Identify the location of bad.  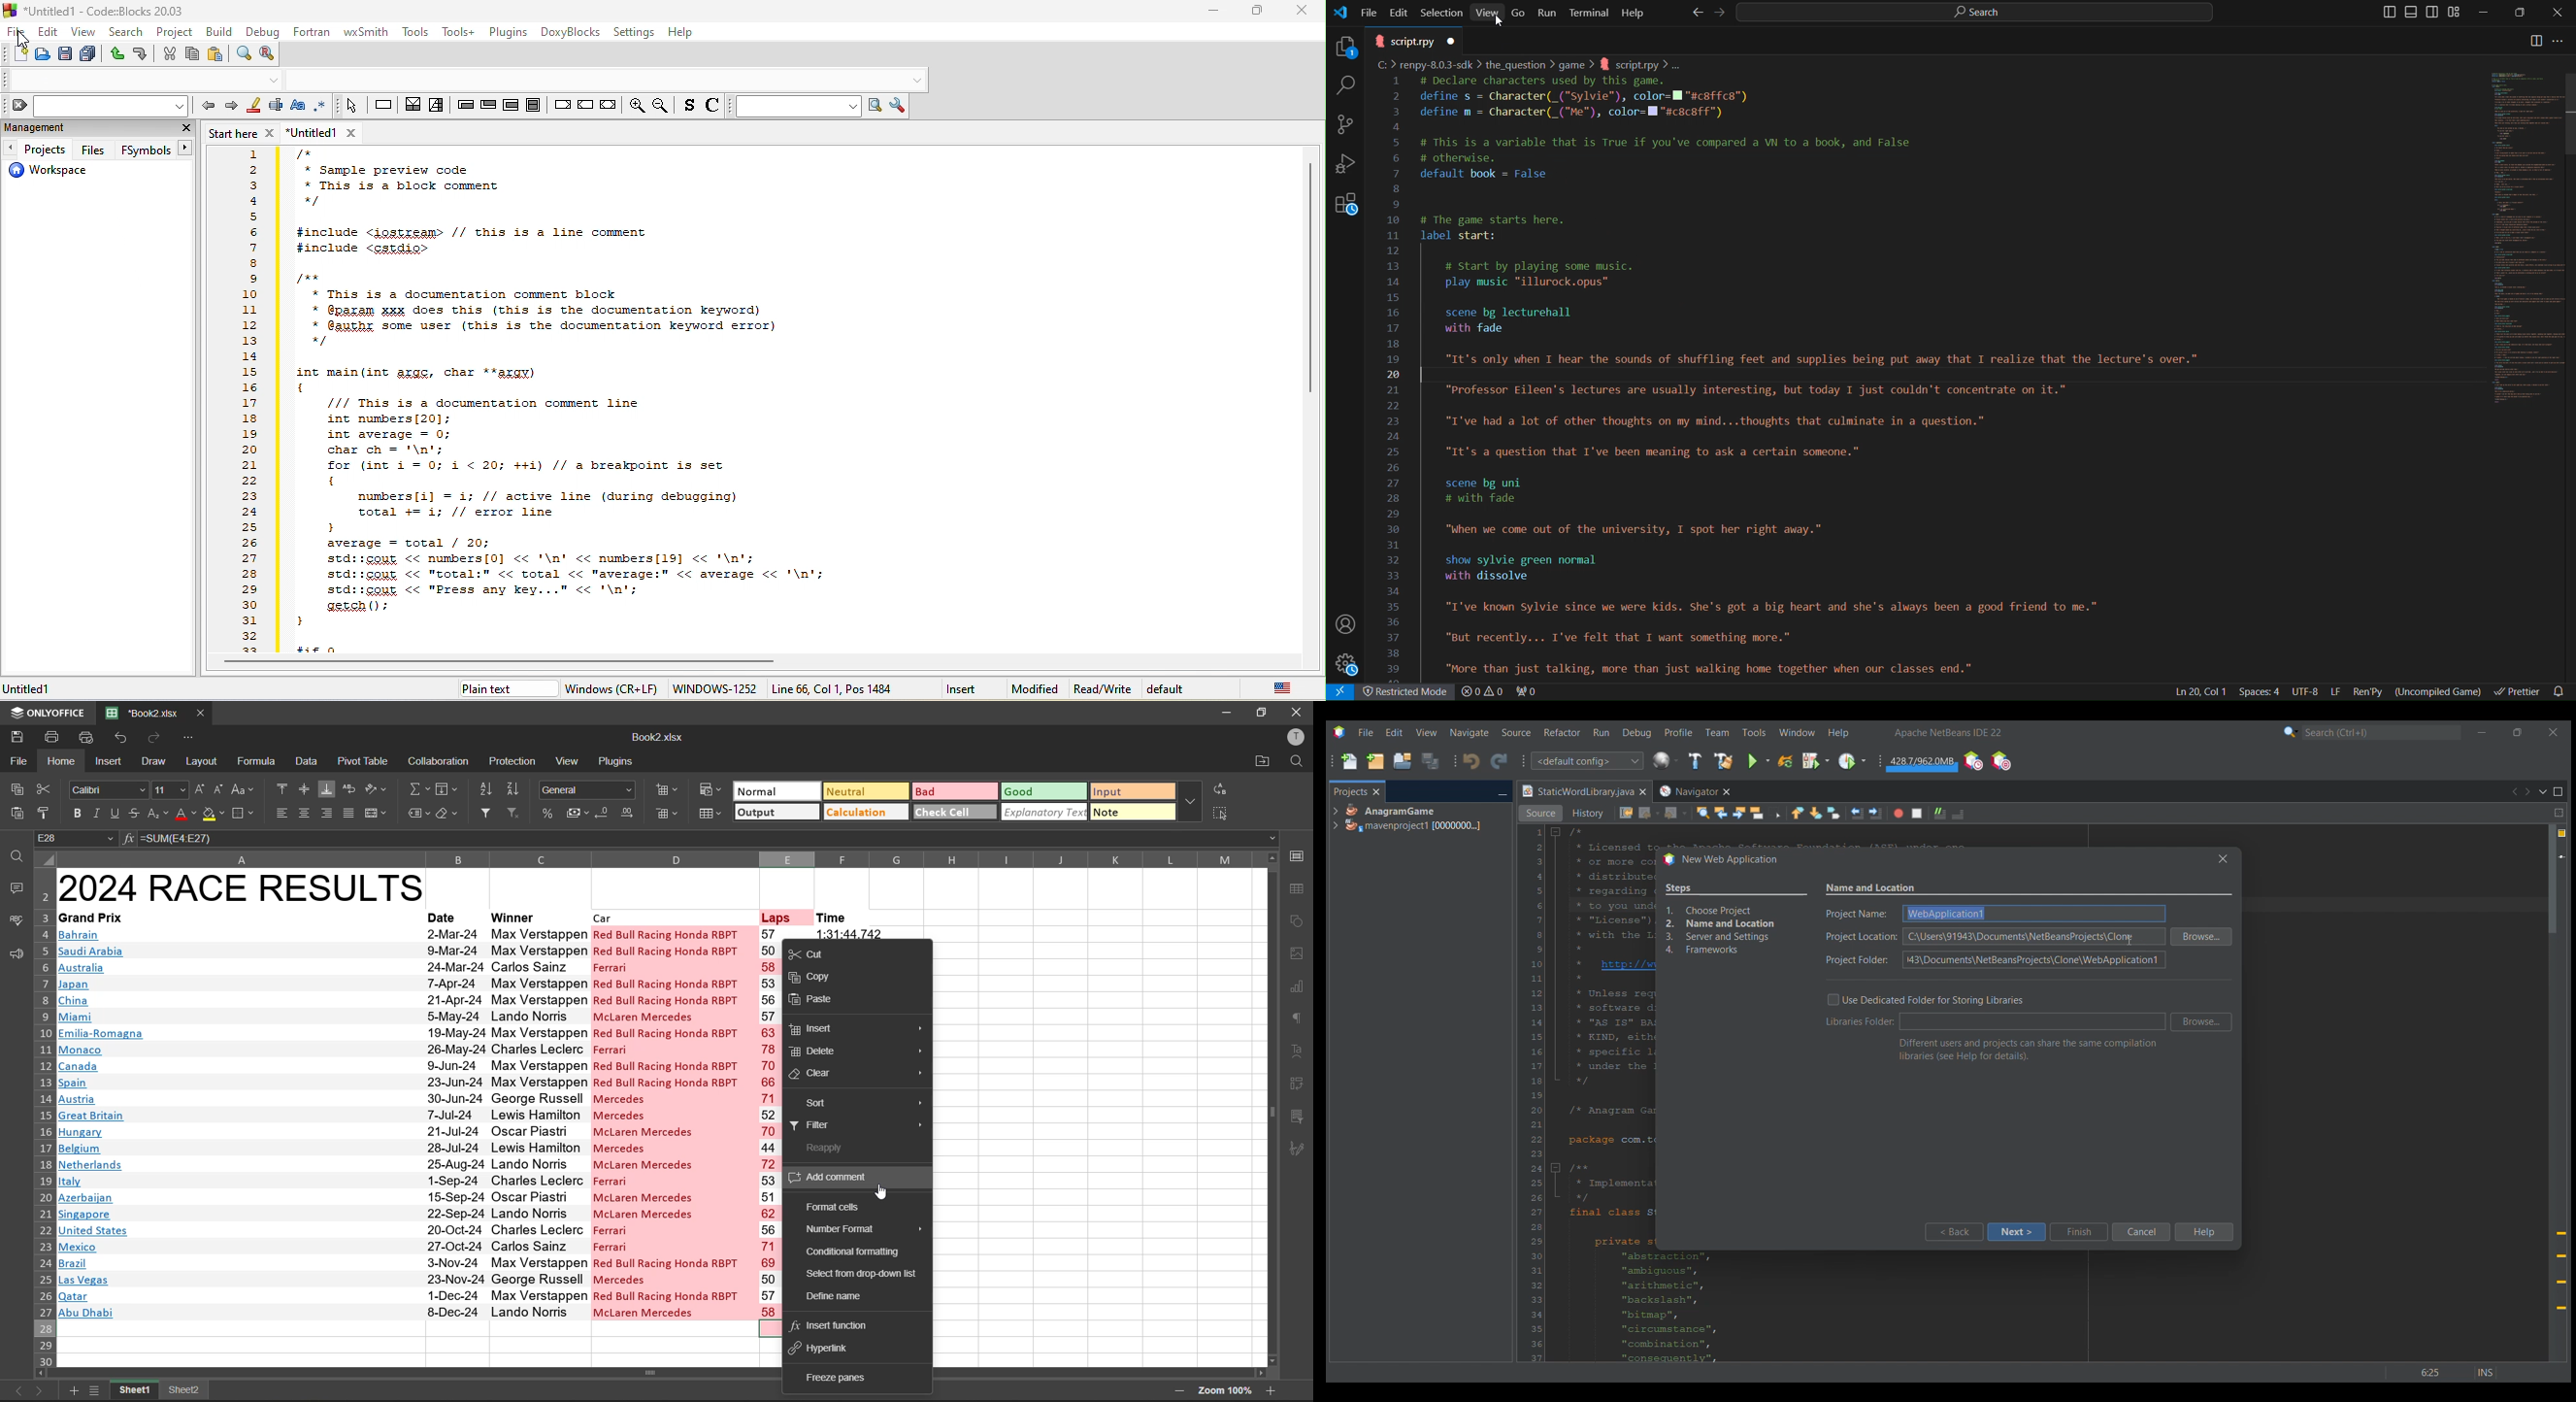
(954, 791).